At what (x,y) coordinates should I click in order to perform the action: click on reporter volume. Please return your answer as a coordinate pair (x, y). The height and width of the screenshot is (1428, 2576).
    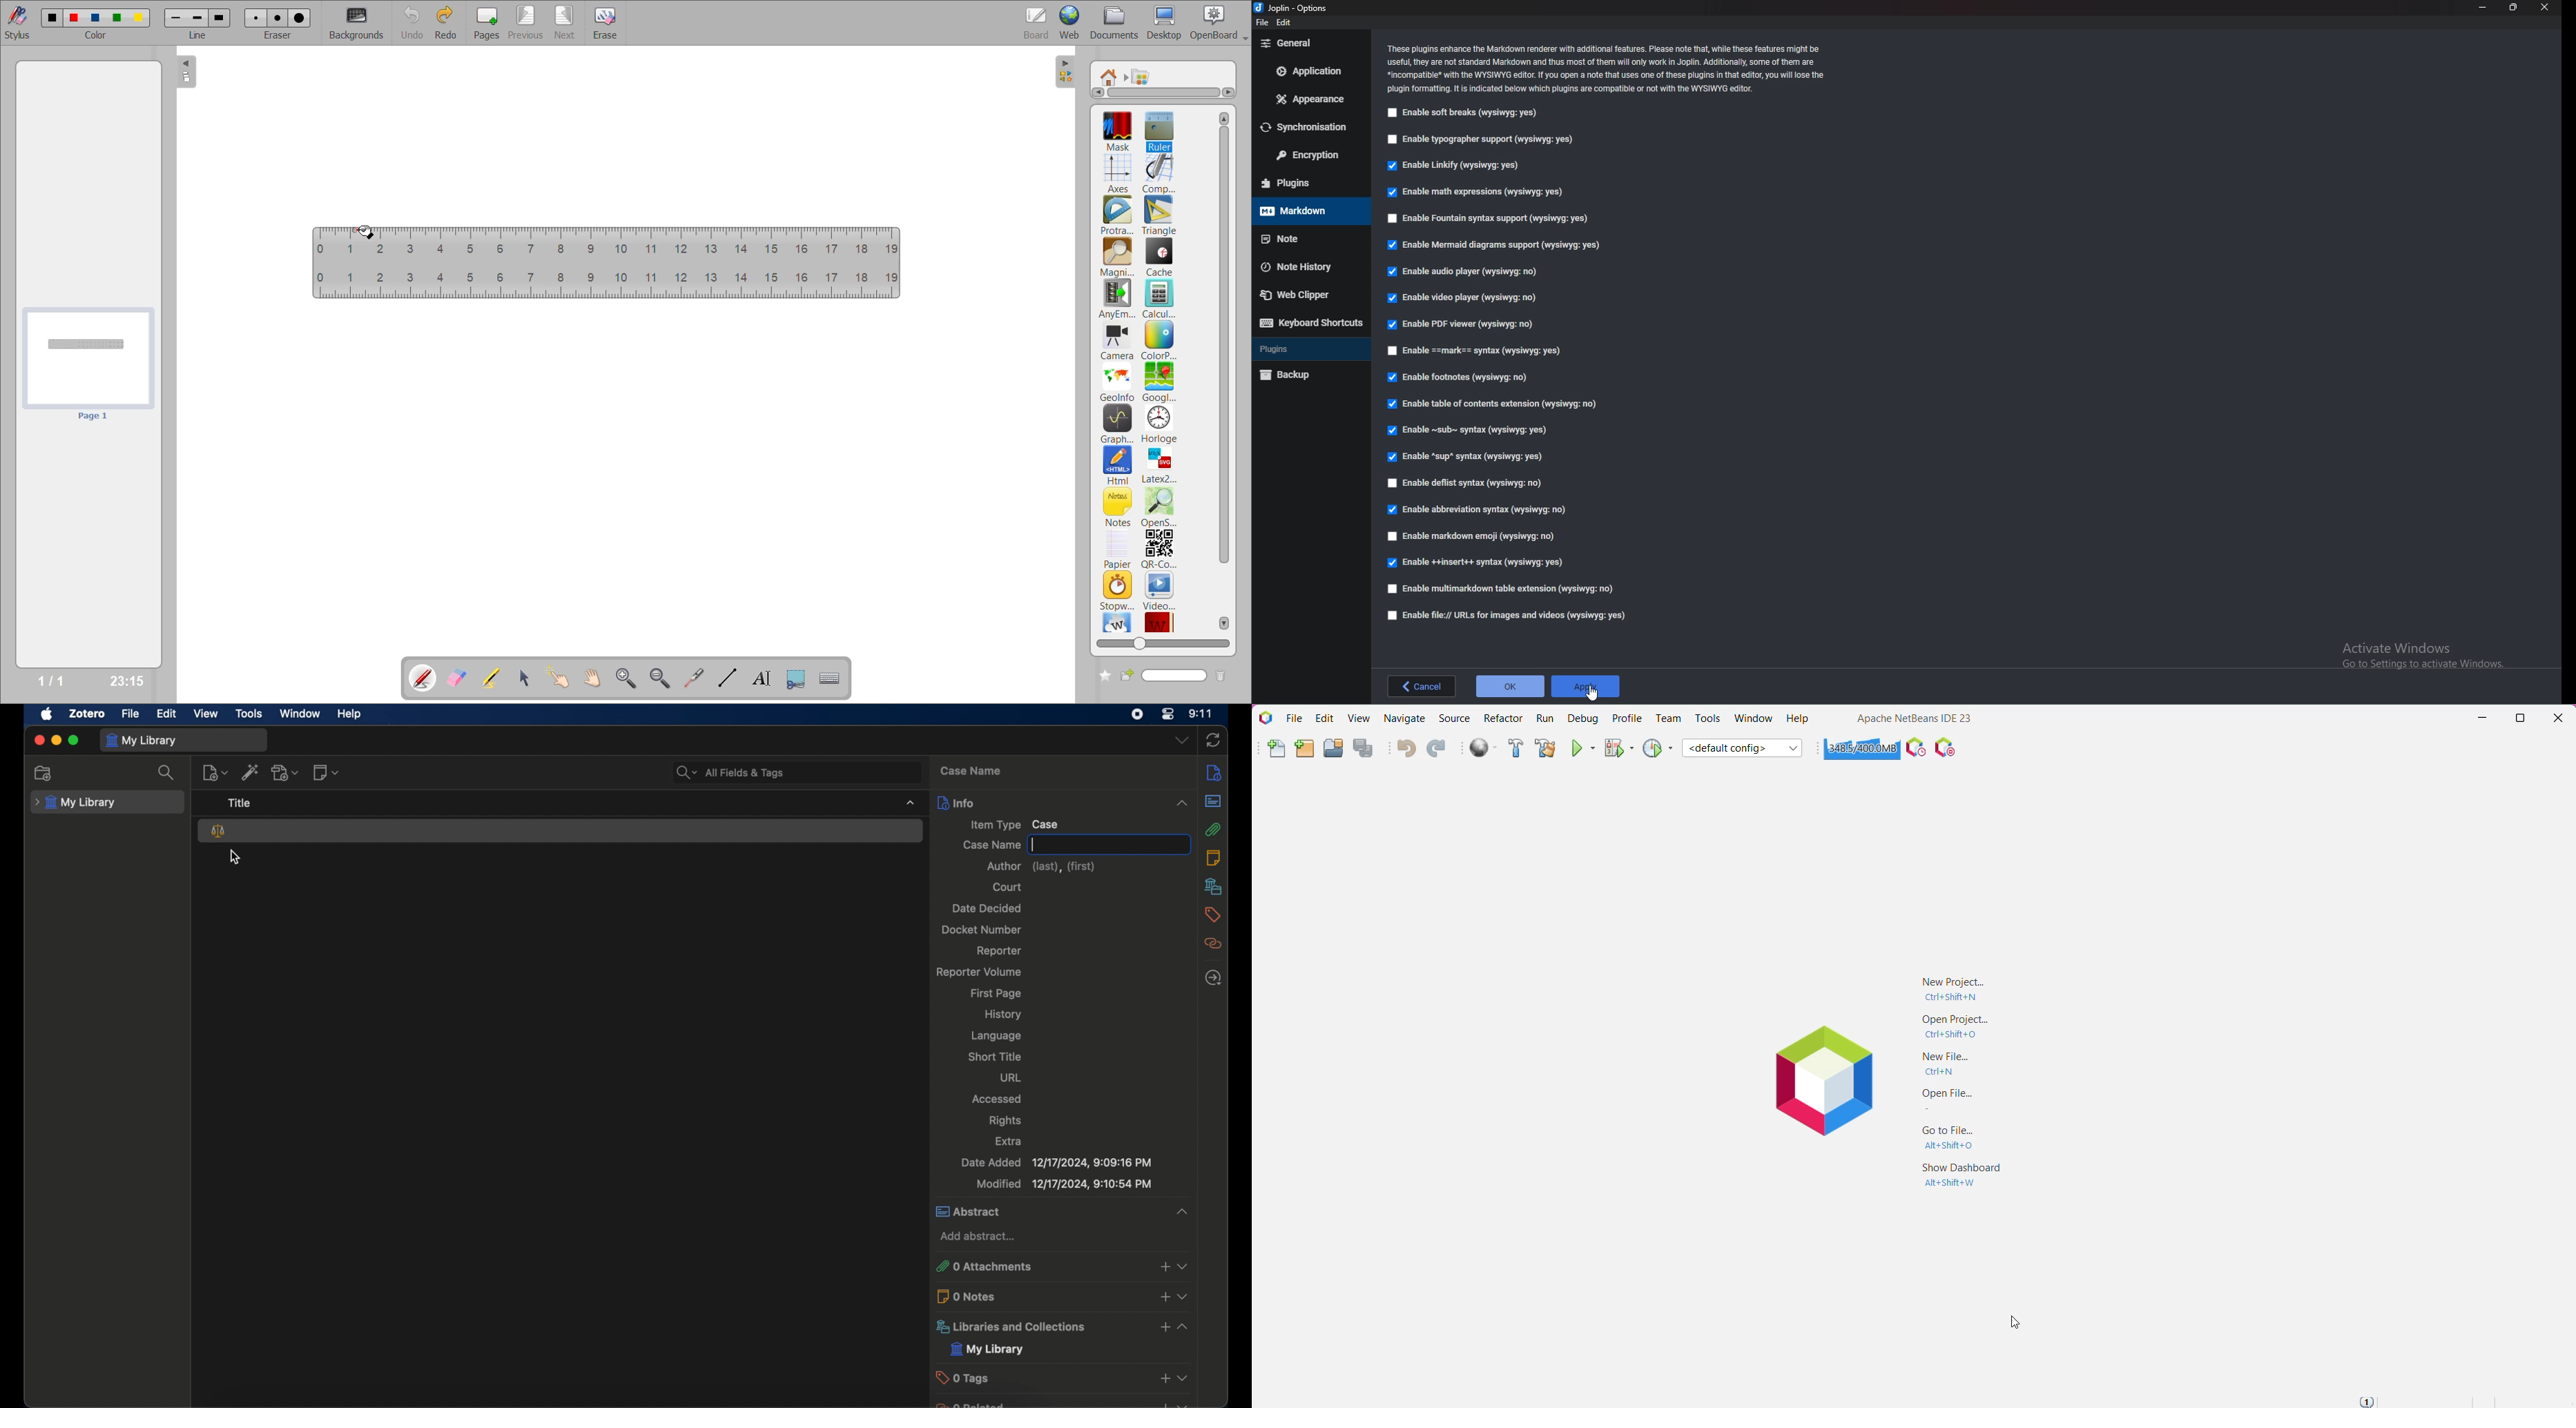
    Looking at the image, I should click on (978, 972).